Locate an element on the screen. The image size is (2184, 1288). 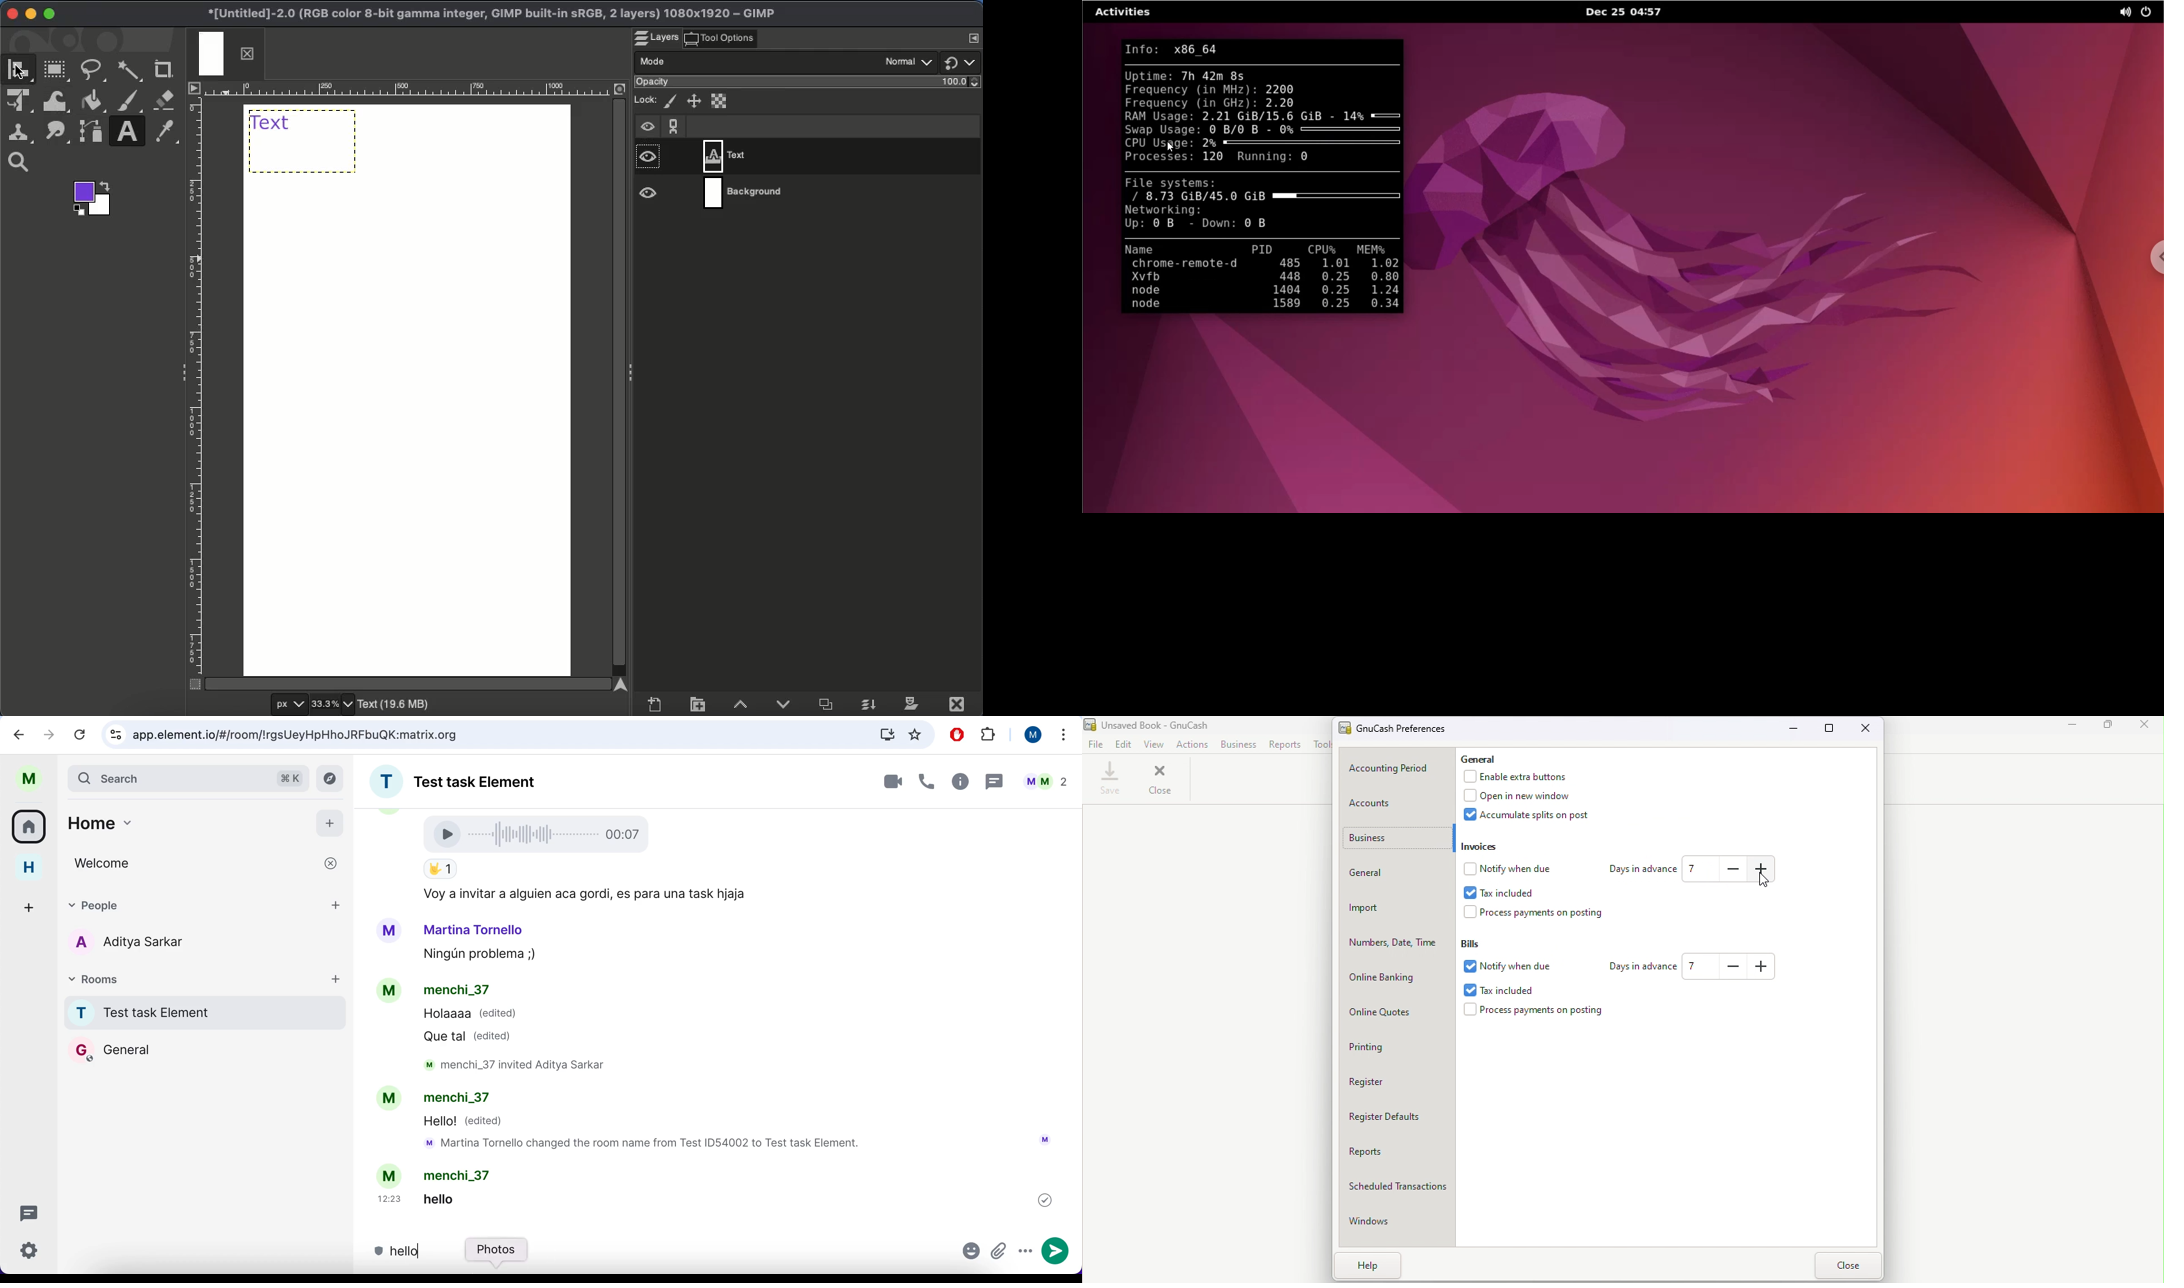
menchi_37 is located at coordinates (461, 1176).